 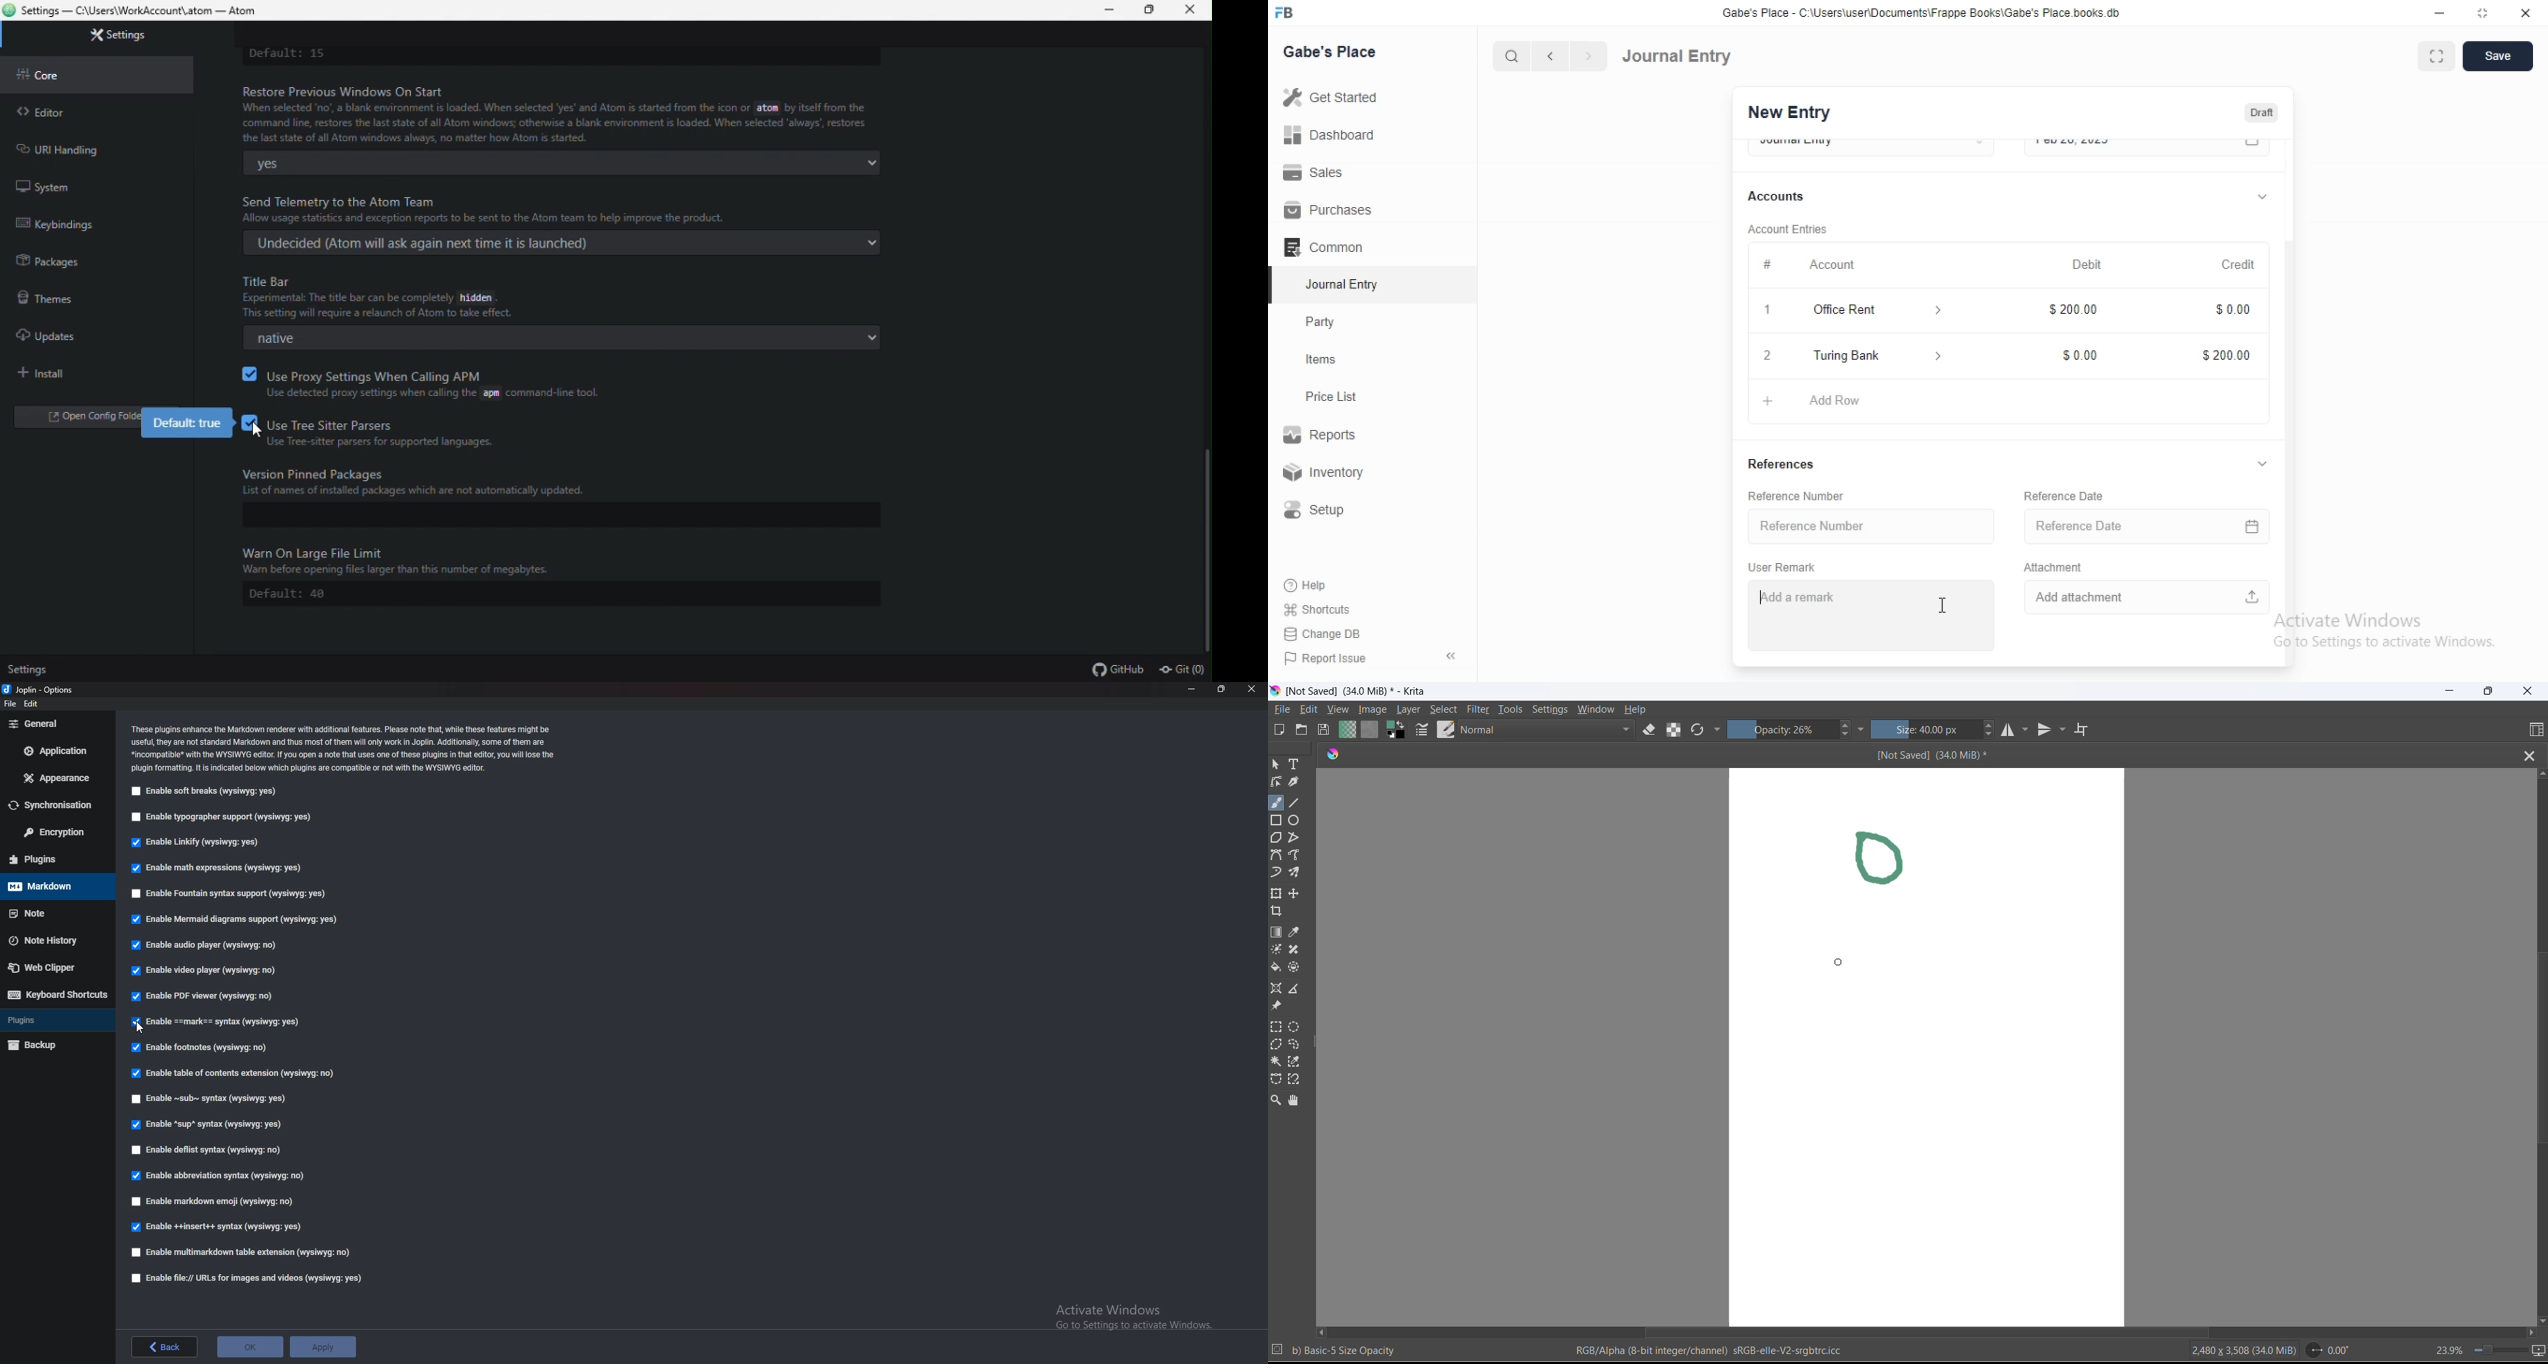 What do you see at coordinates (43, 185) in the screenshot?
I see `system` at bounding box center [43, 185].